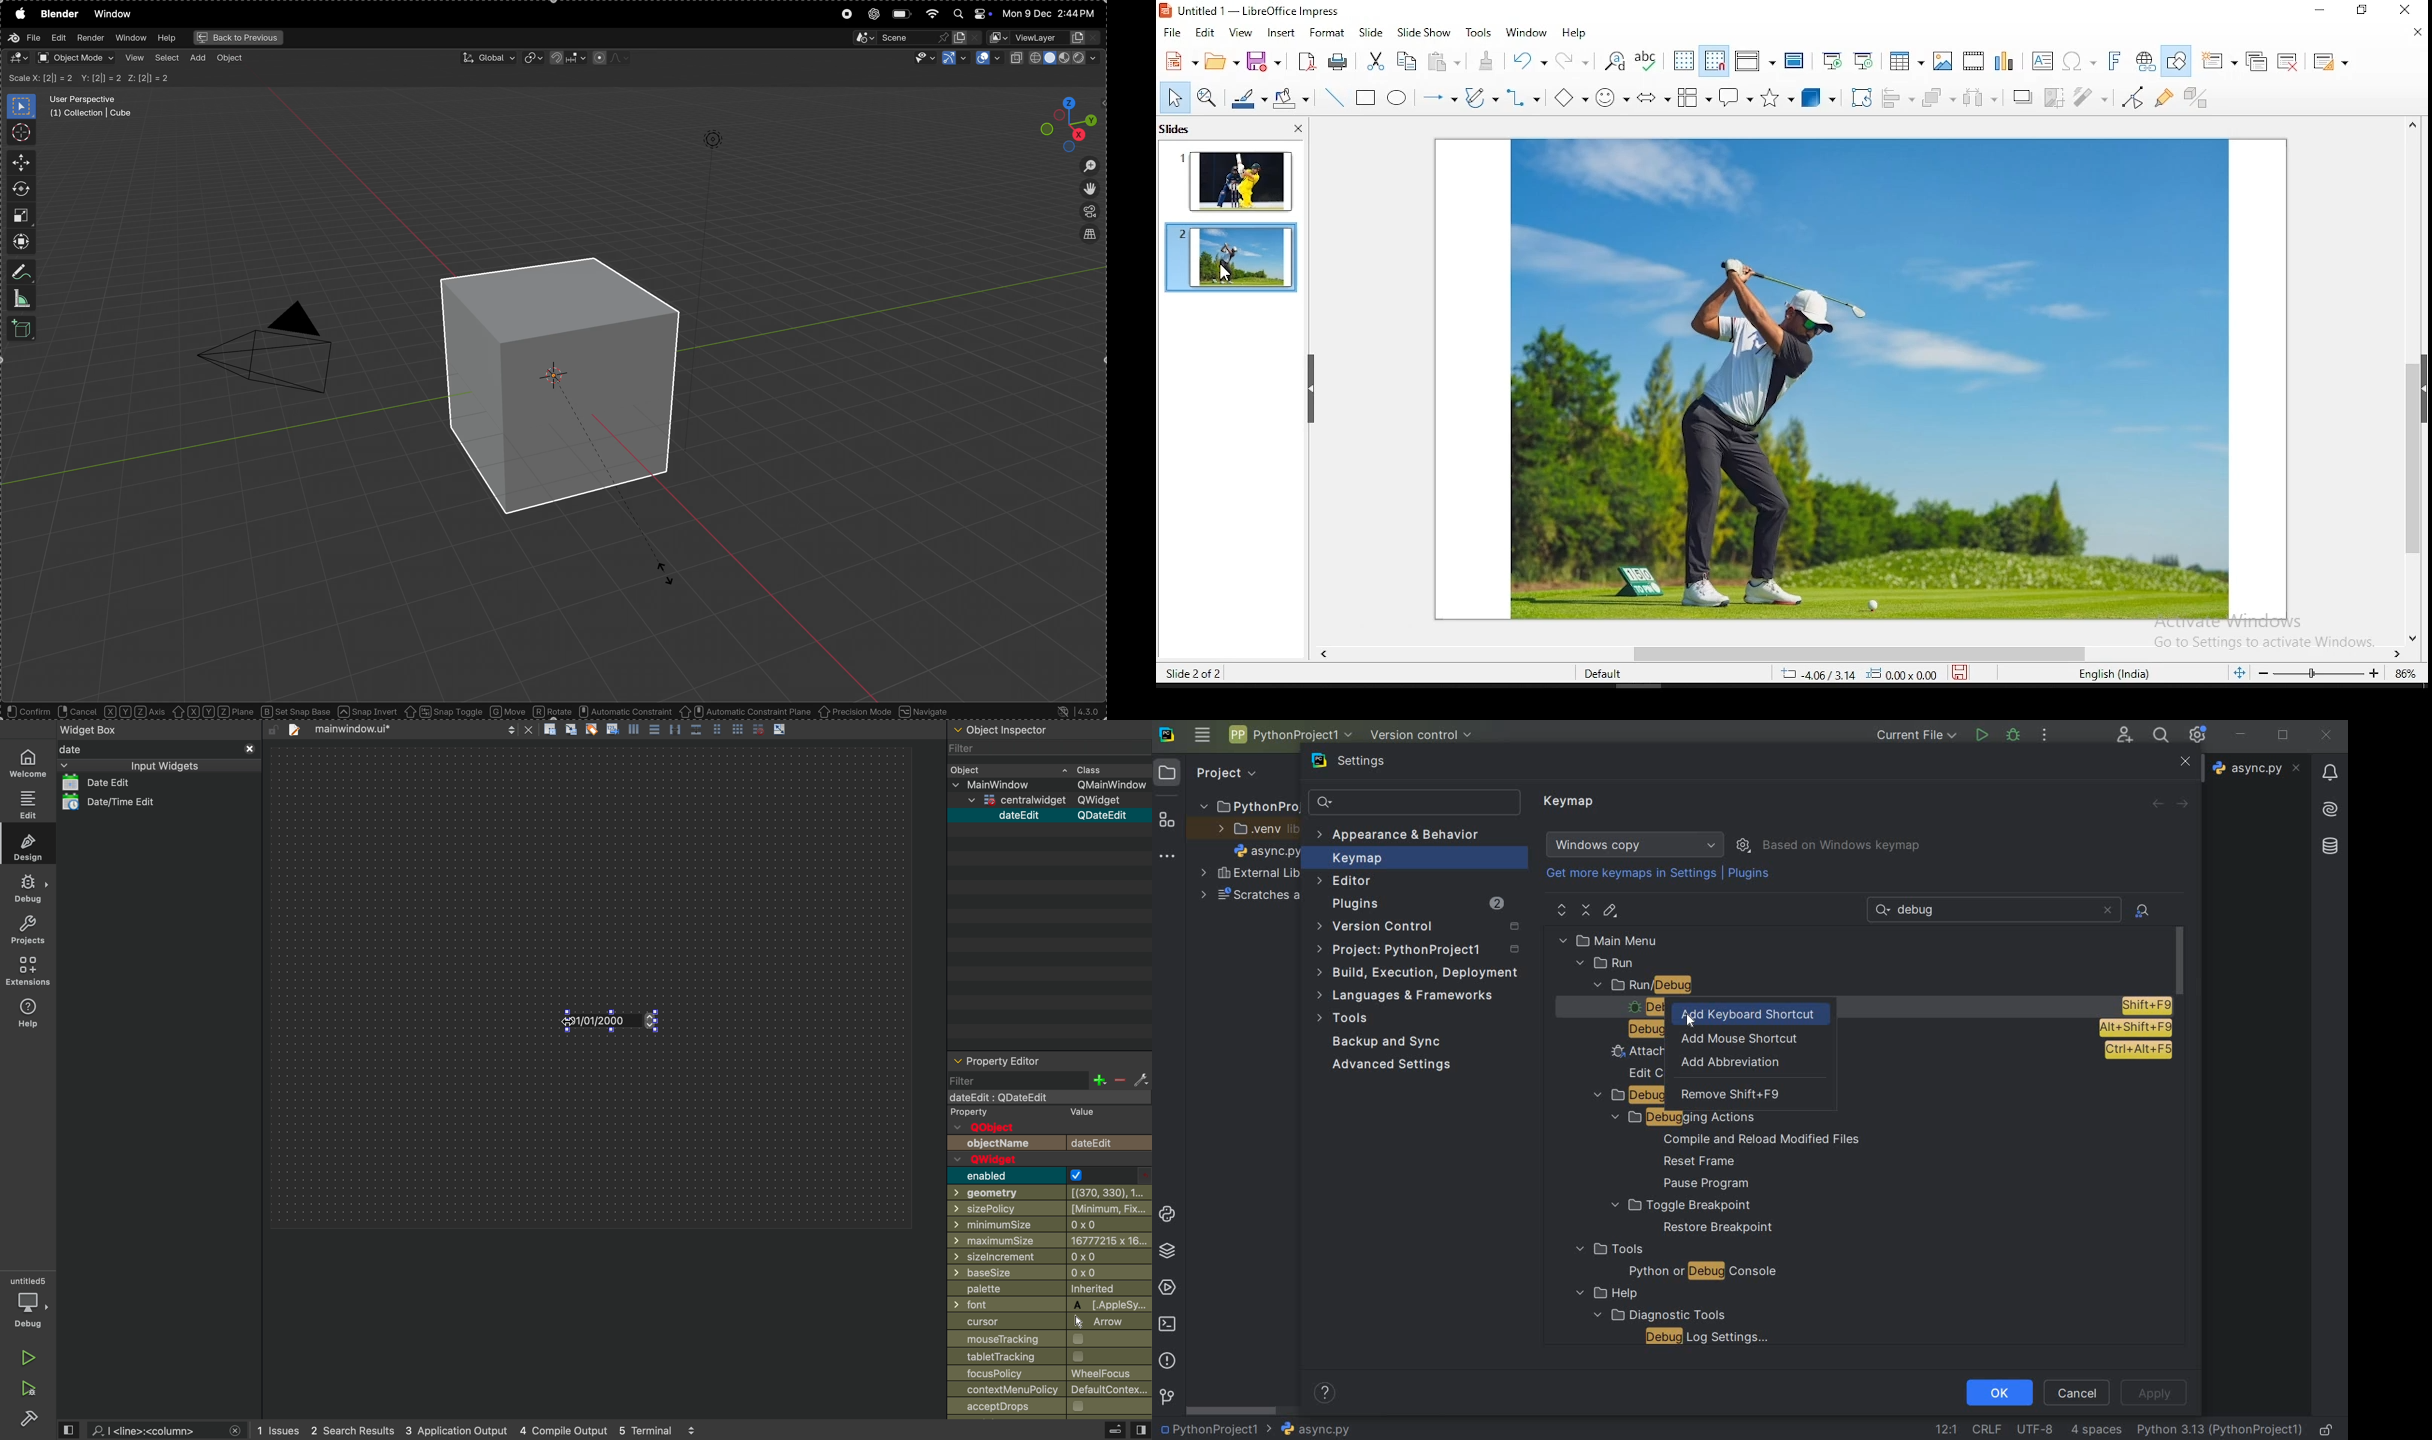  What do you see at coordinates (233, 59) in the screenshot?
I see `object` at bounding box center [233, 59].